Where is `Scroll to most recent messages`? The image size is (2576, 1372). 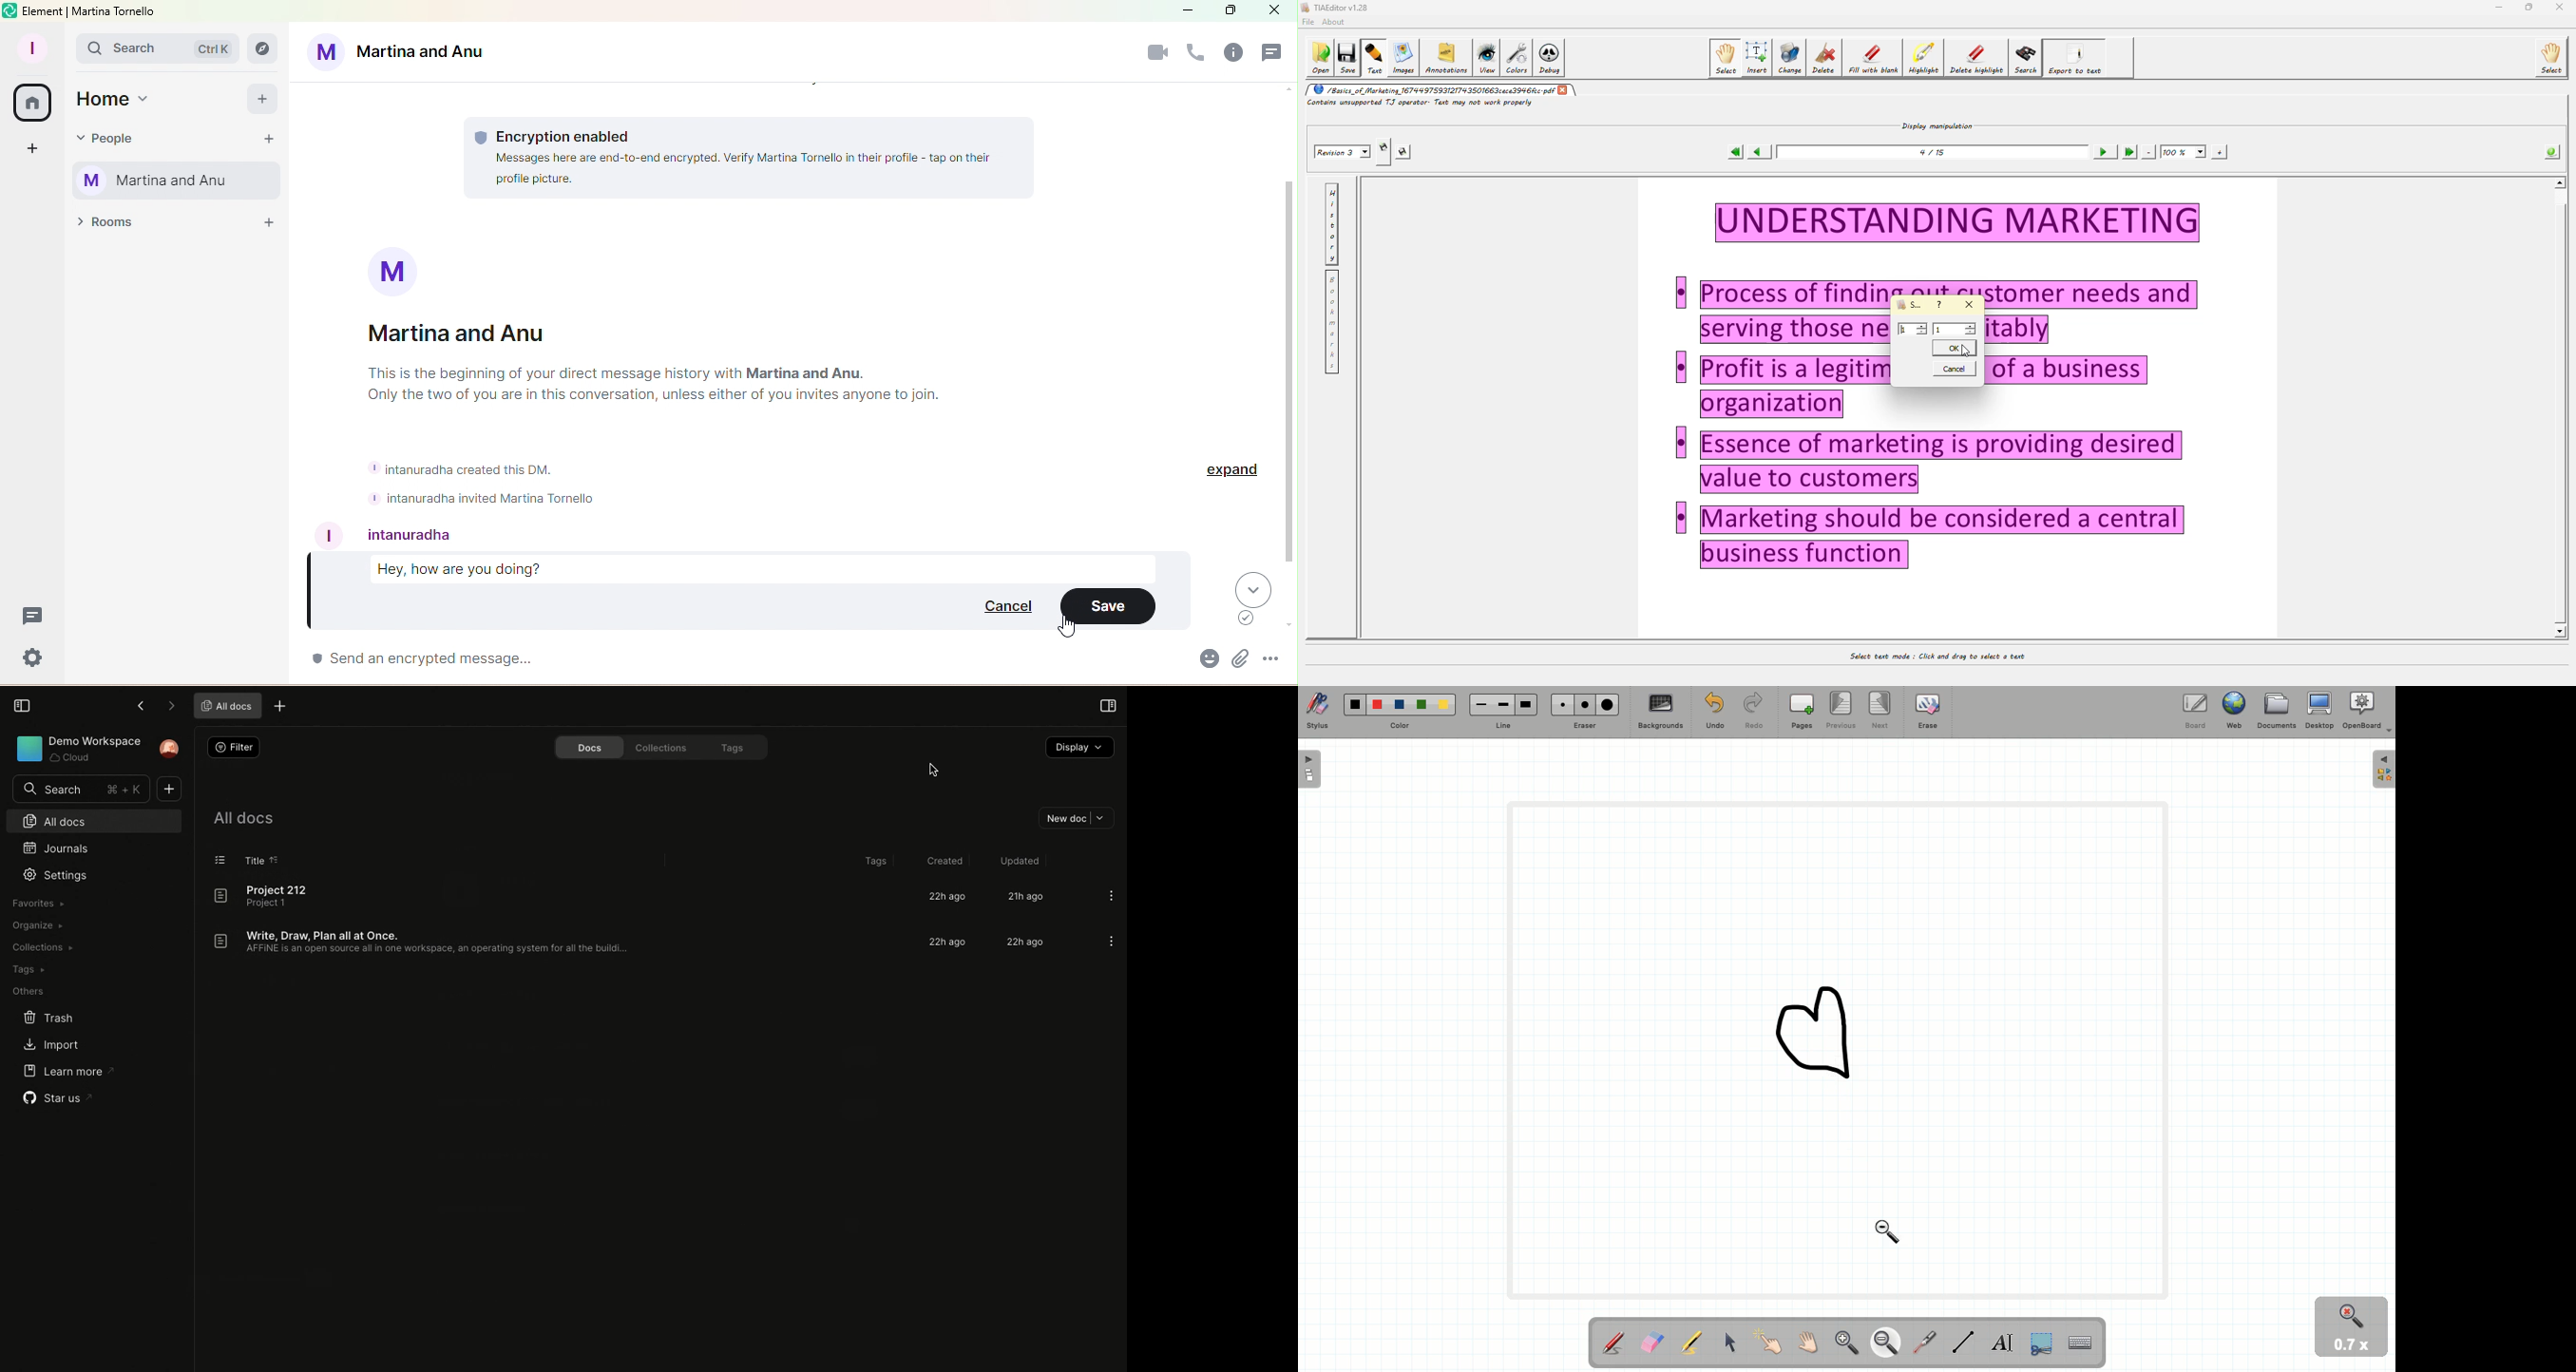 Scroll to most recent messages is located at coordinates (1253, 588).